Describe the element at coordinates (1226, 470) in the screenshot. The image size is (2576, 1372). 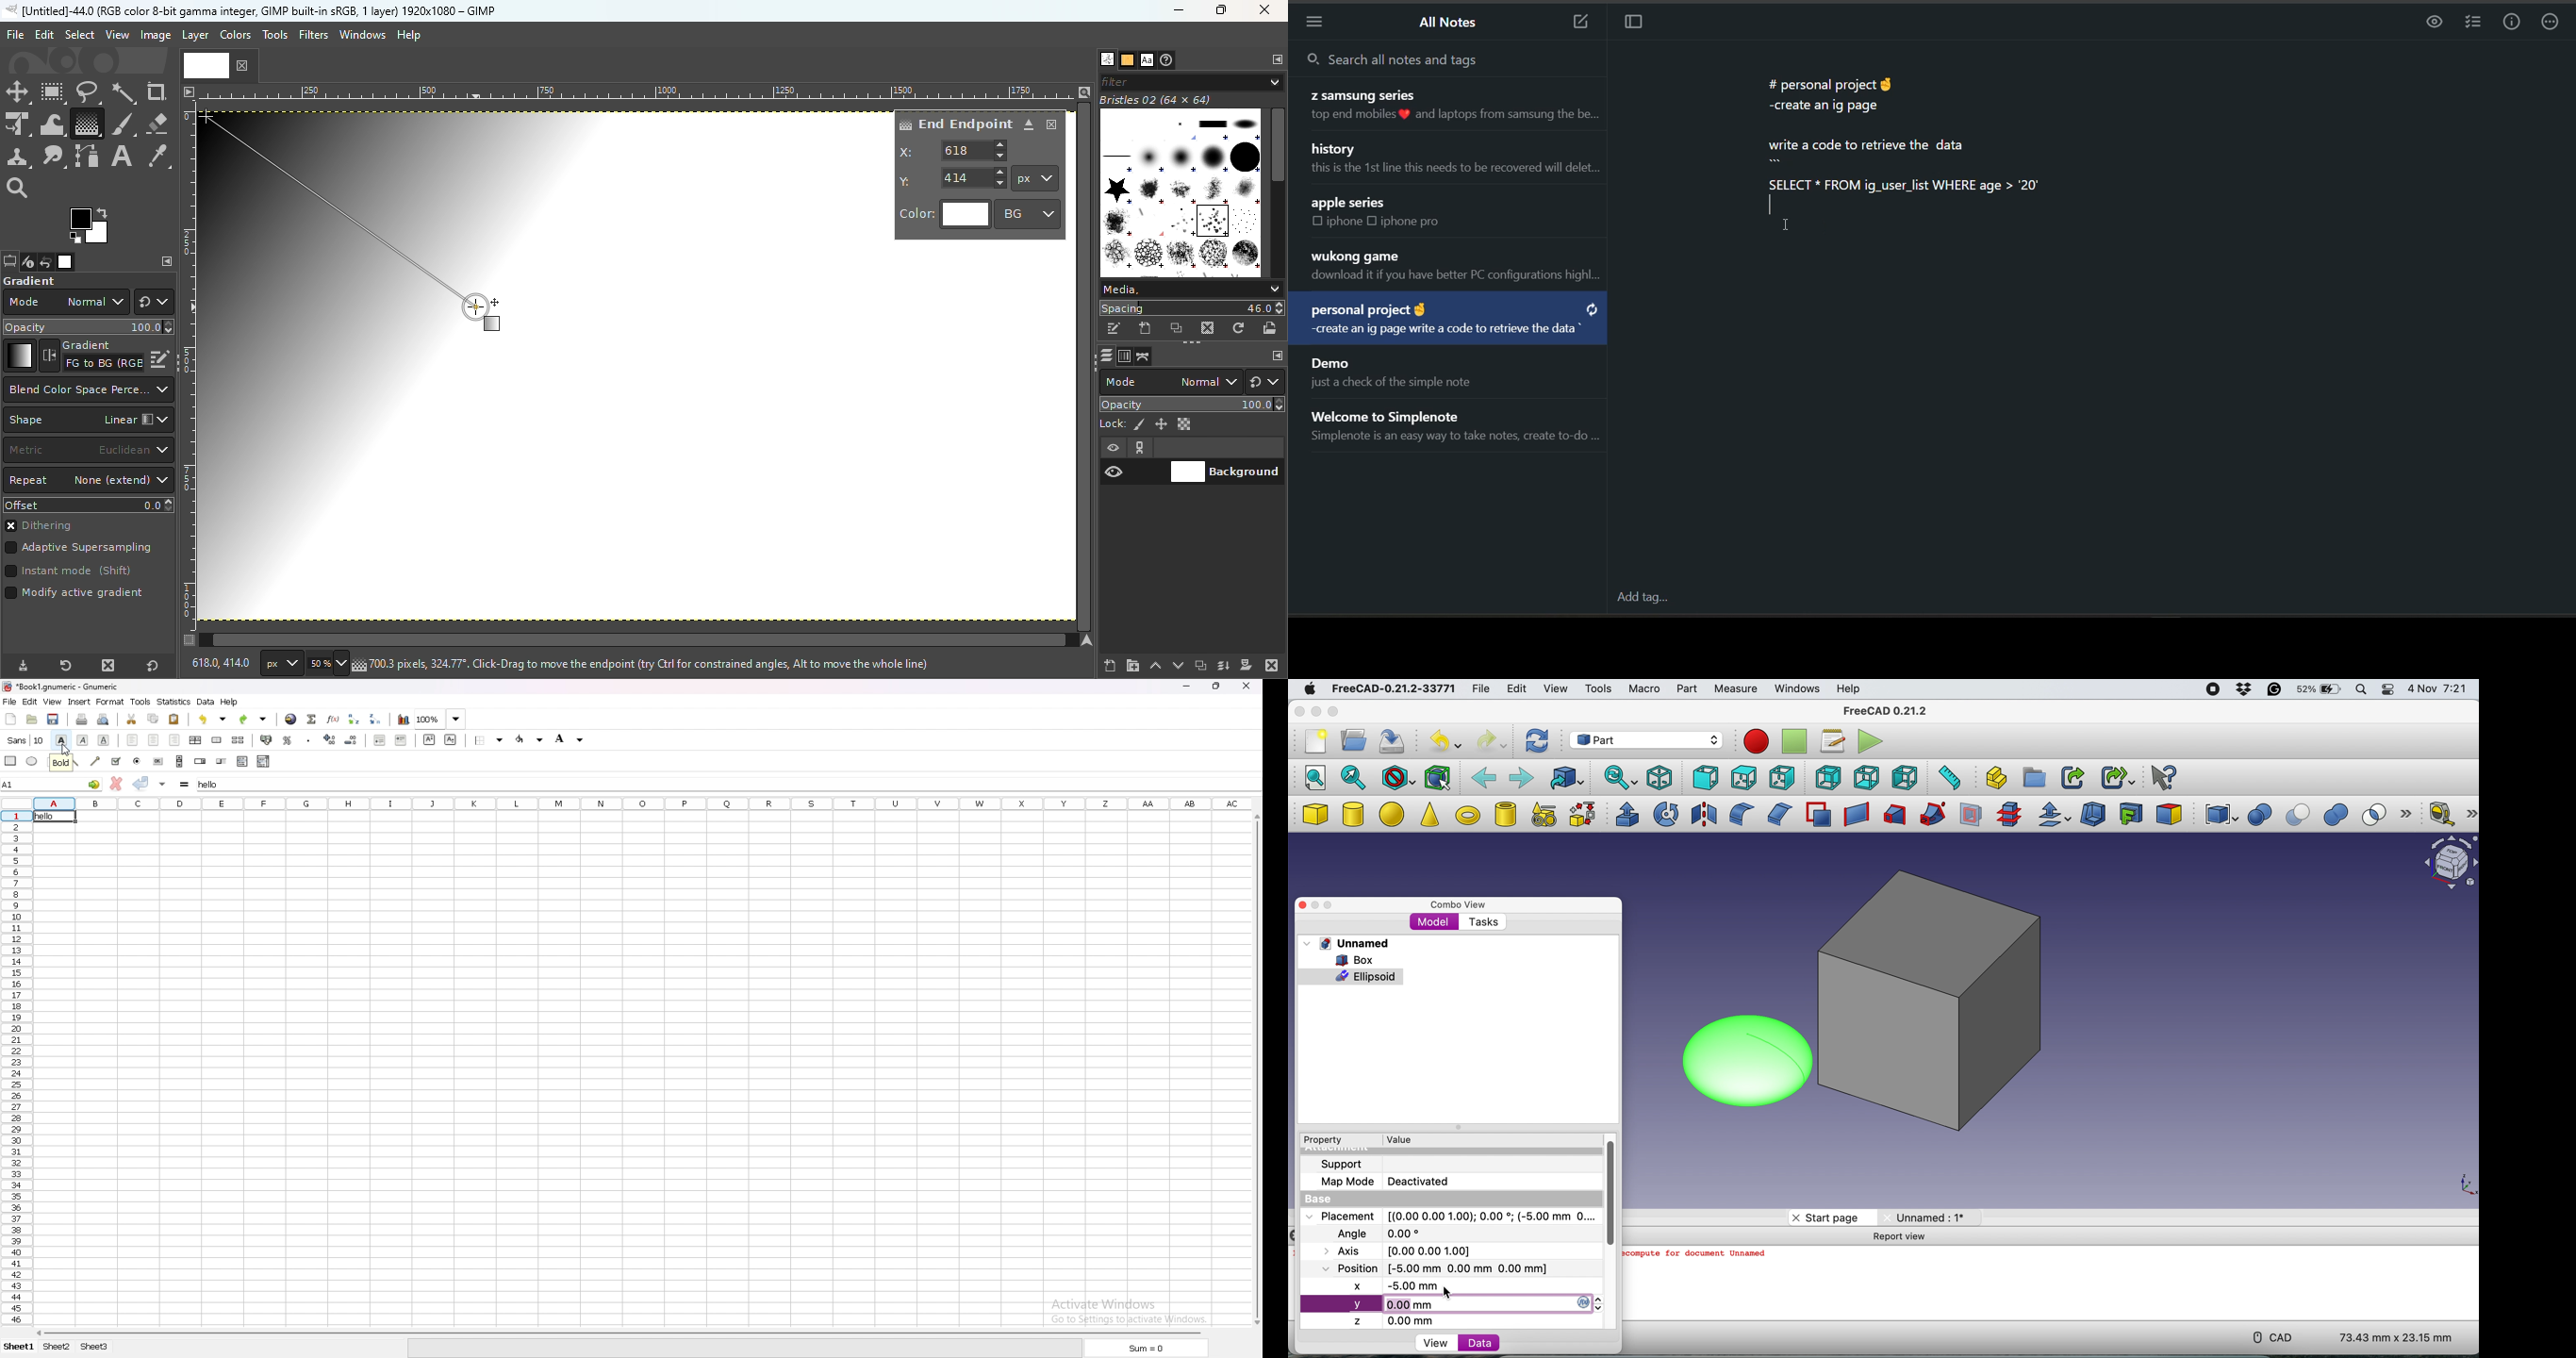
I see `Background` at that location.